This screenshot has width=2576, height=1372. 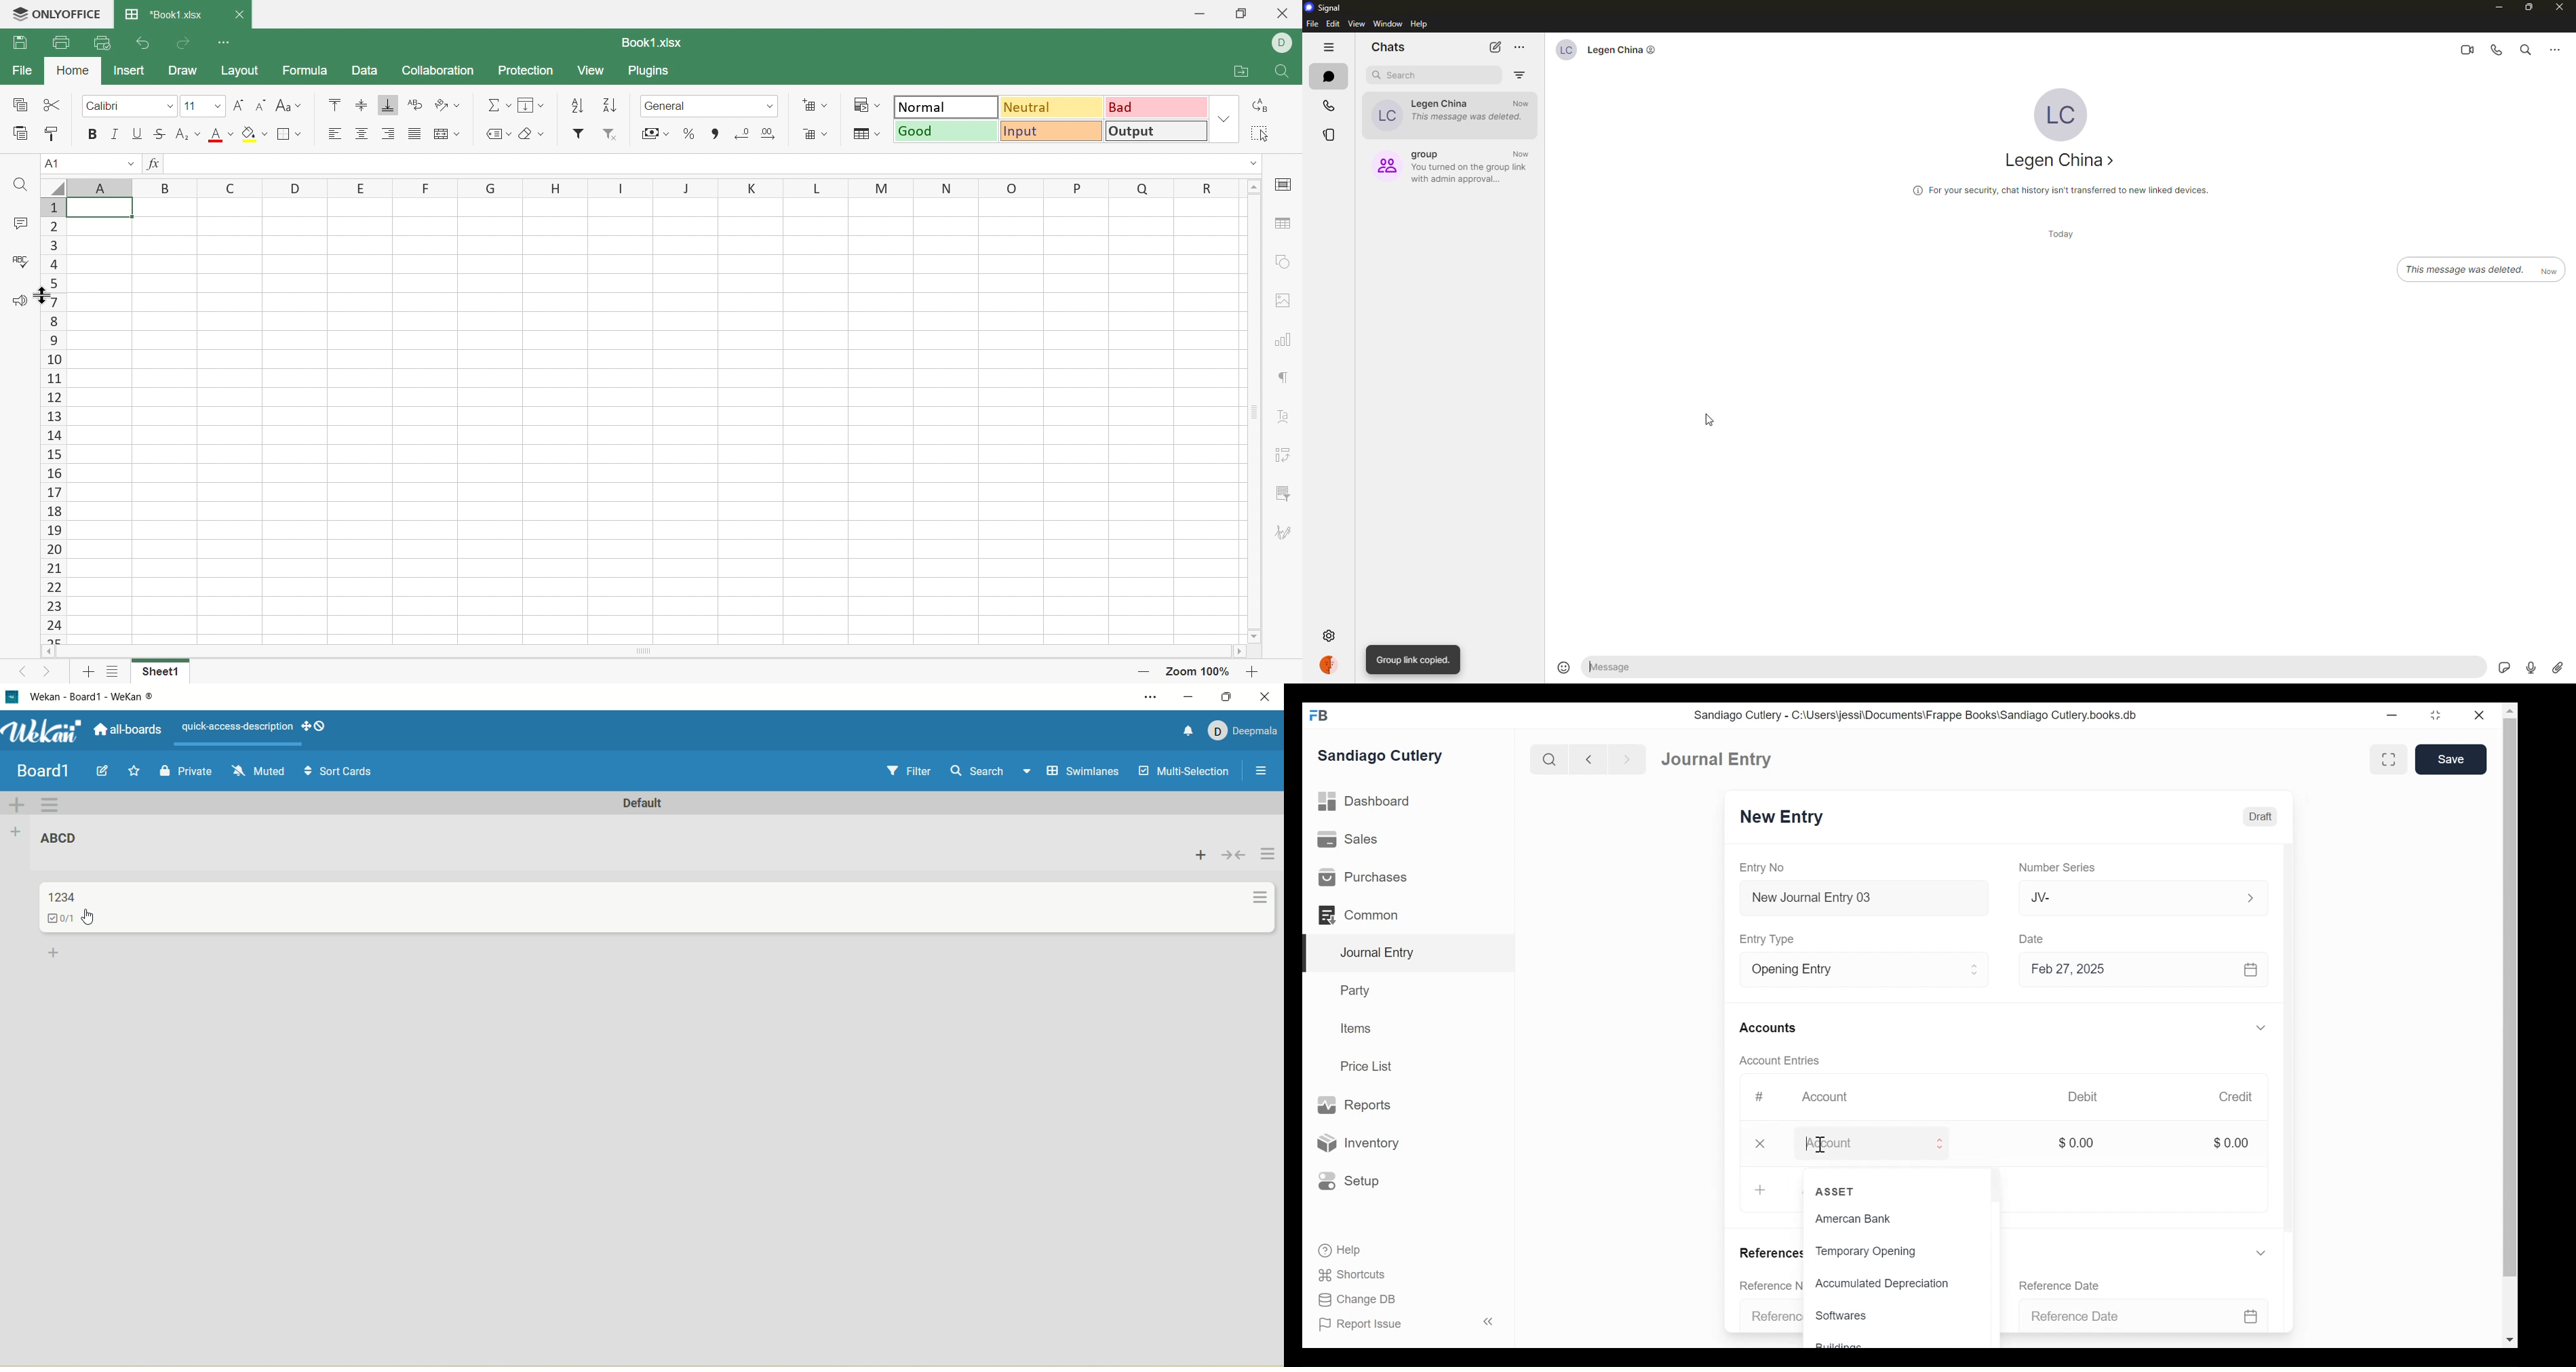 What do you see at coordinates (1365, 802) in the screenshot?
I see `Dashboard` at bounding box center [1365, 802].